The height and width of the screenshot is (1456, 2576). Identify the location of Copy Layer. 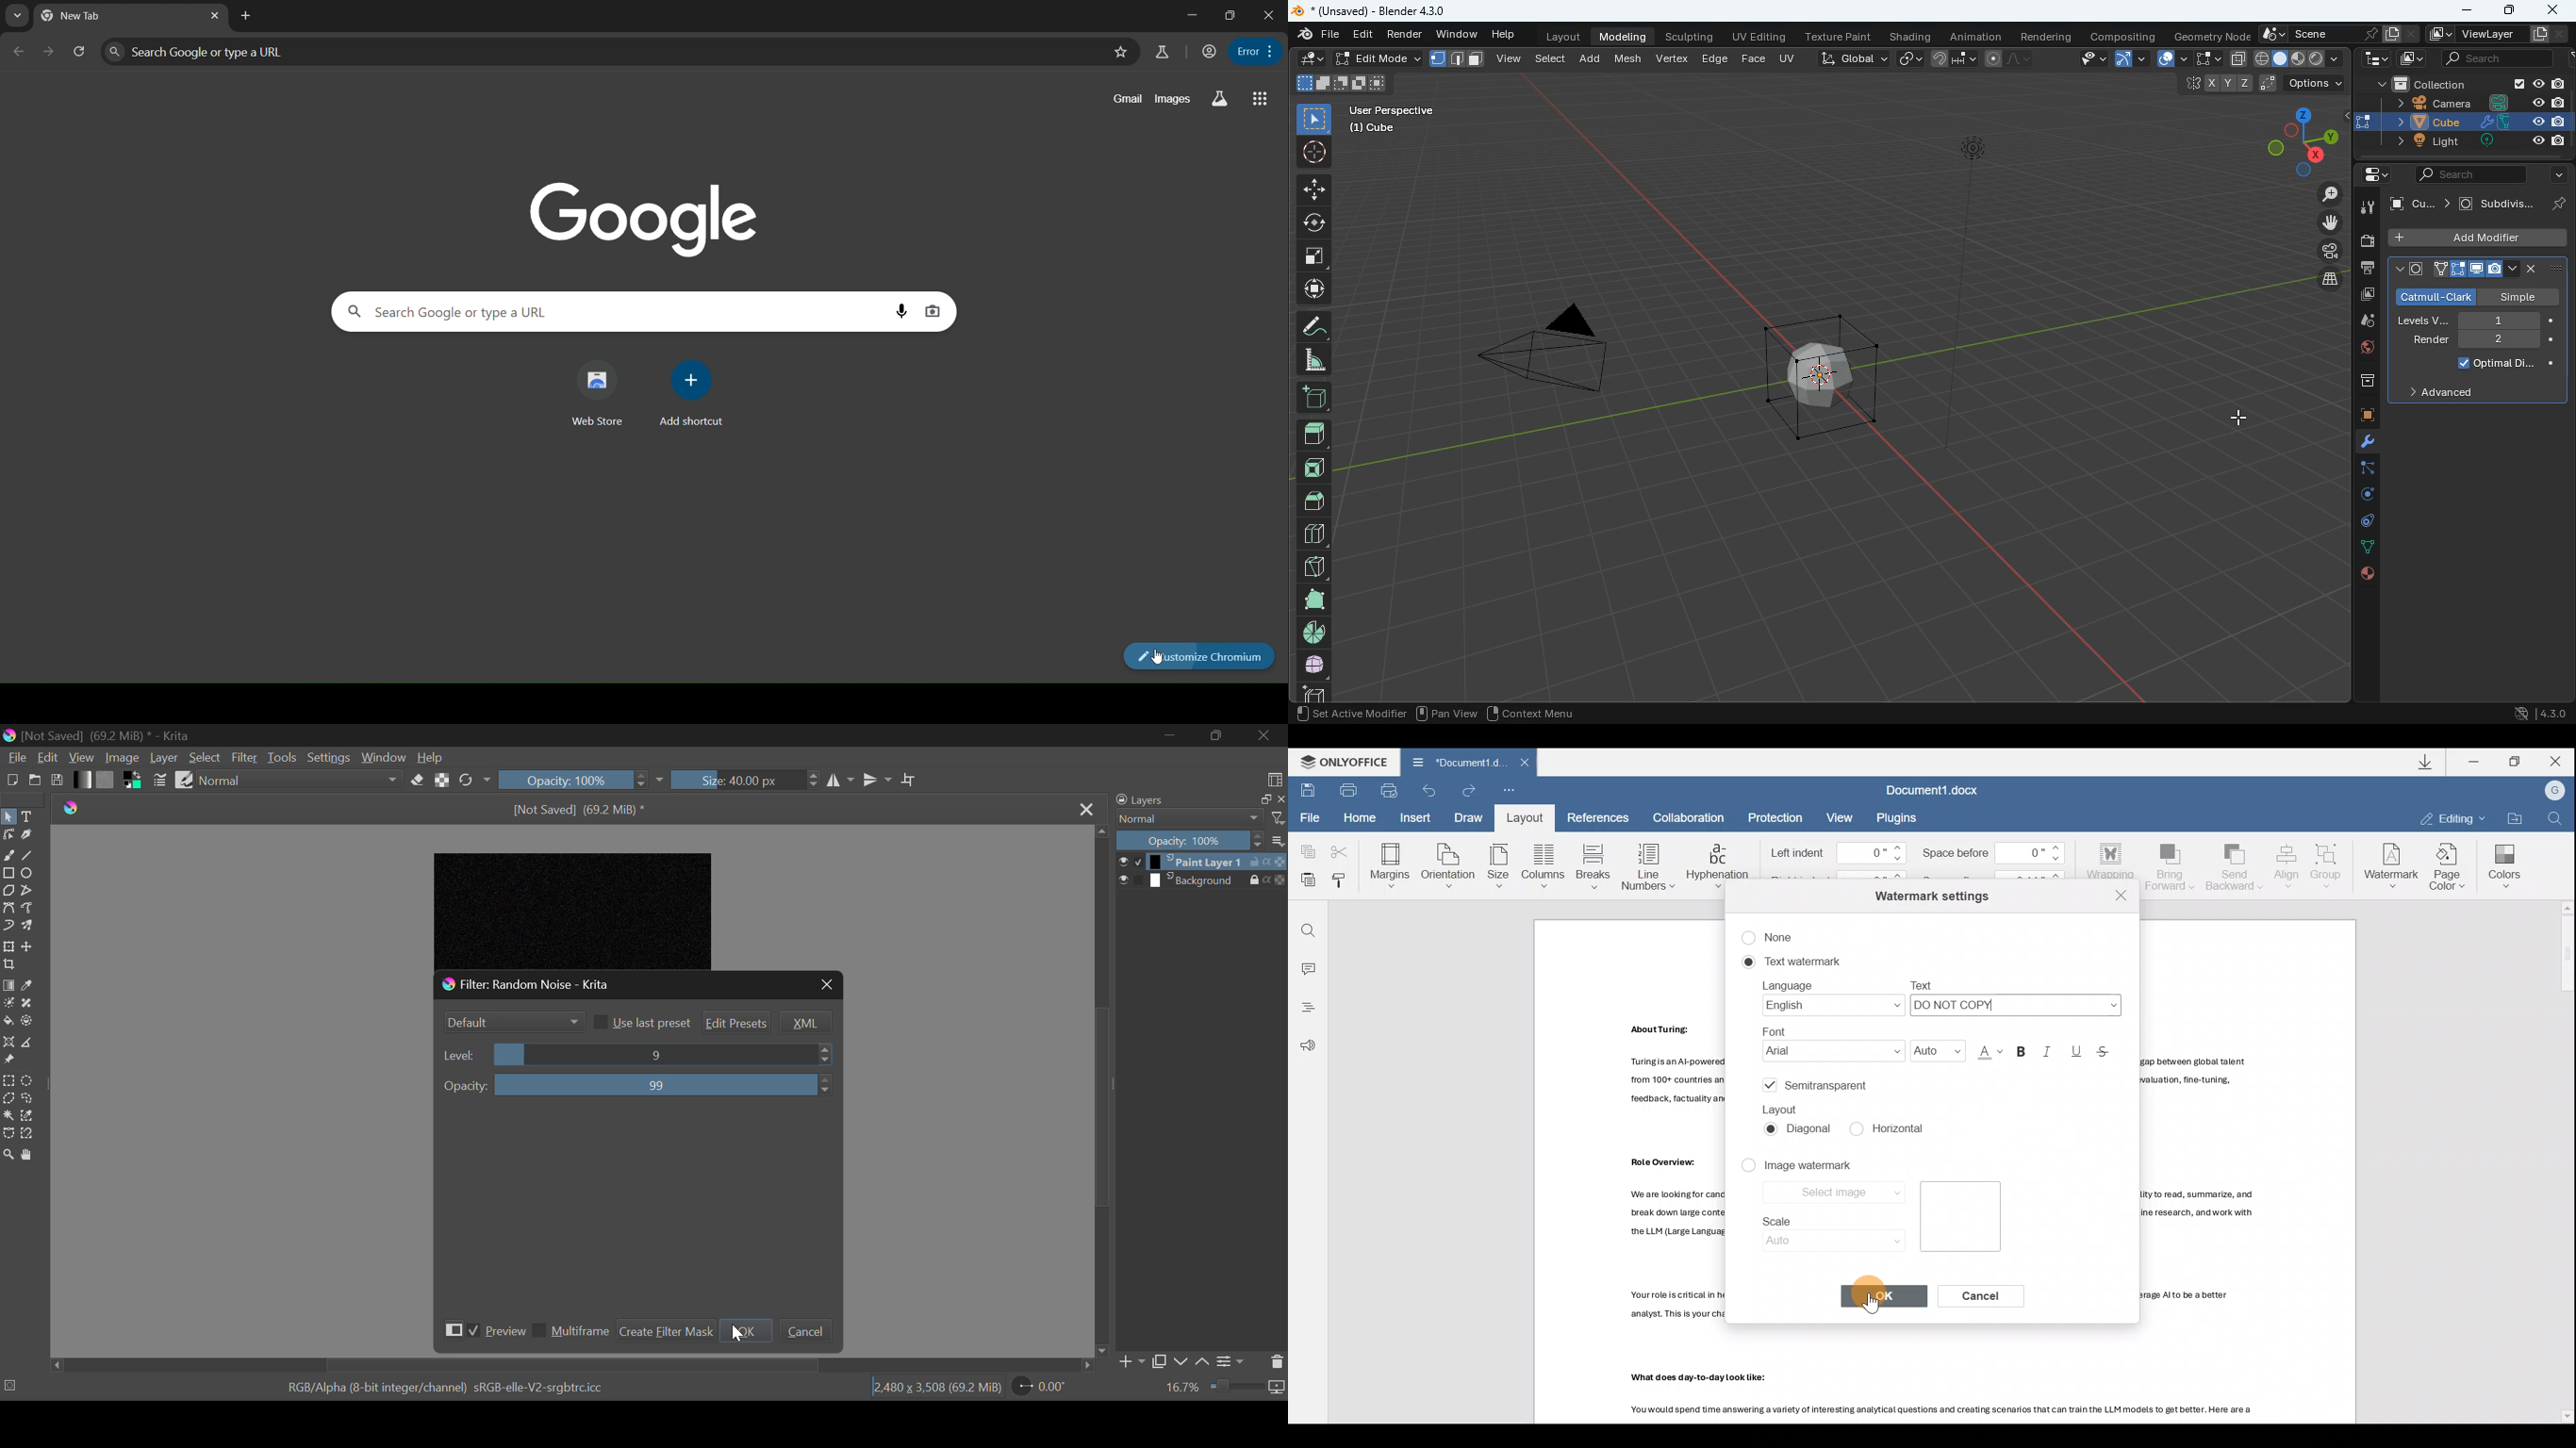
(1158, 1360).